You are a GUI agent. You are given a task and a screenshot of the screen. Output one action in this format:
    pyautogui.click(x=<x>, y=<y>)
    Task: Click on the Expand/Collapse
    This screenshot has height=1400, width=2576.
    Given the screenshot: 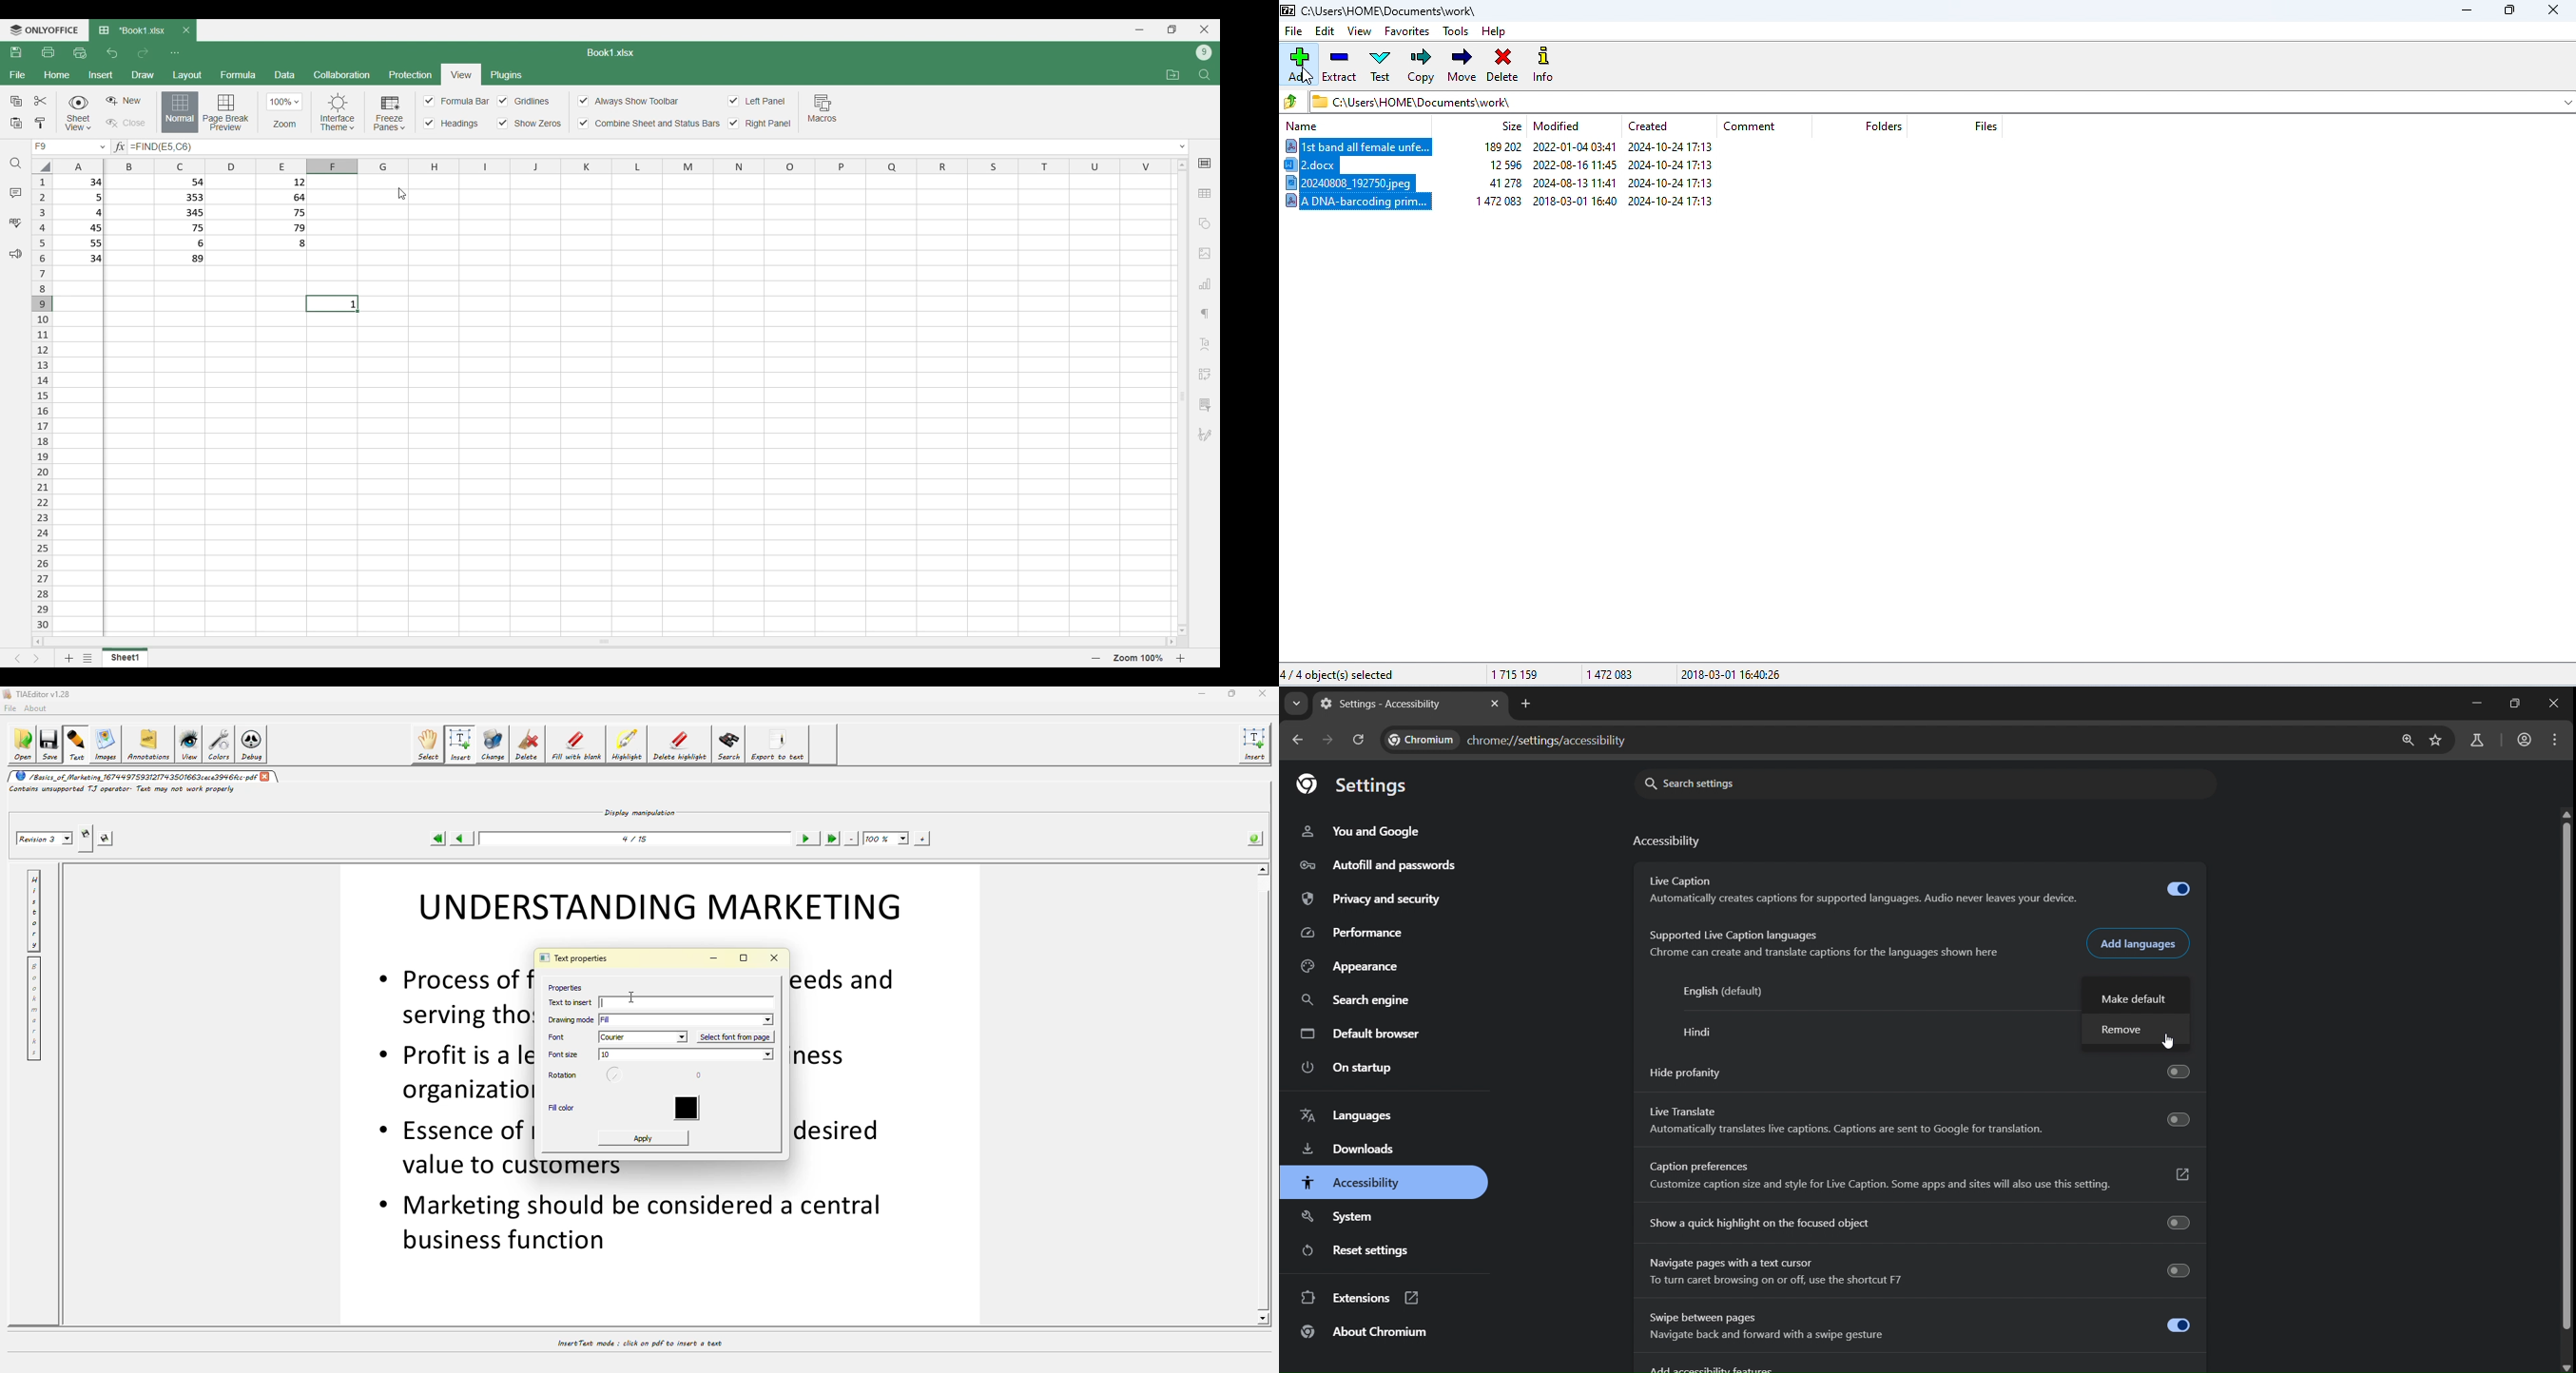 What is the action you would take?
    pyautogui.click(x=1183, y=147)
    